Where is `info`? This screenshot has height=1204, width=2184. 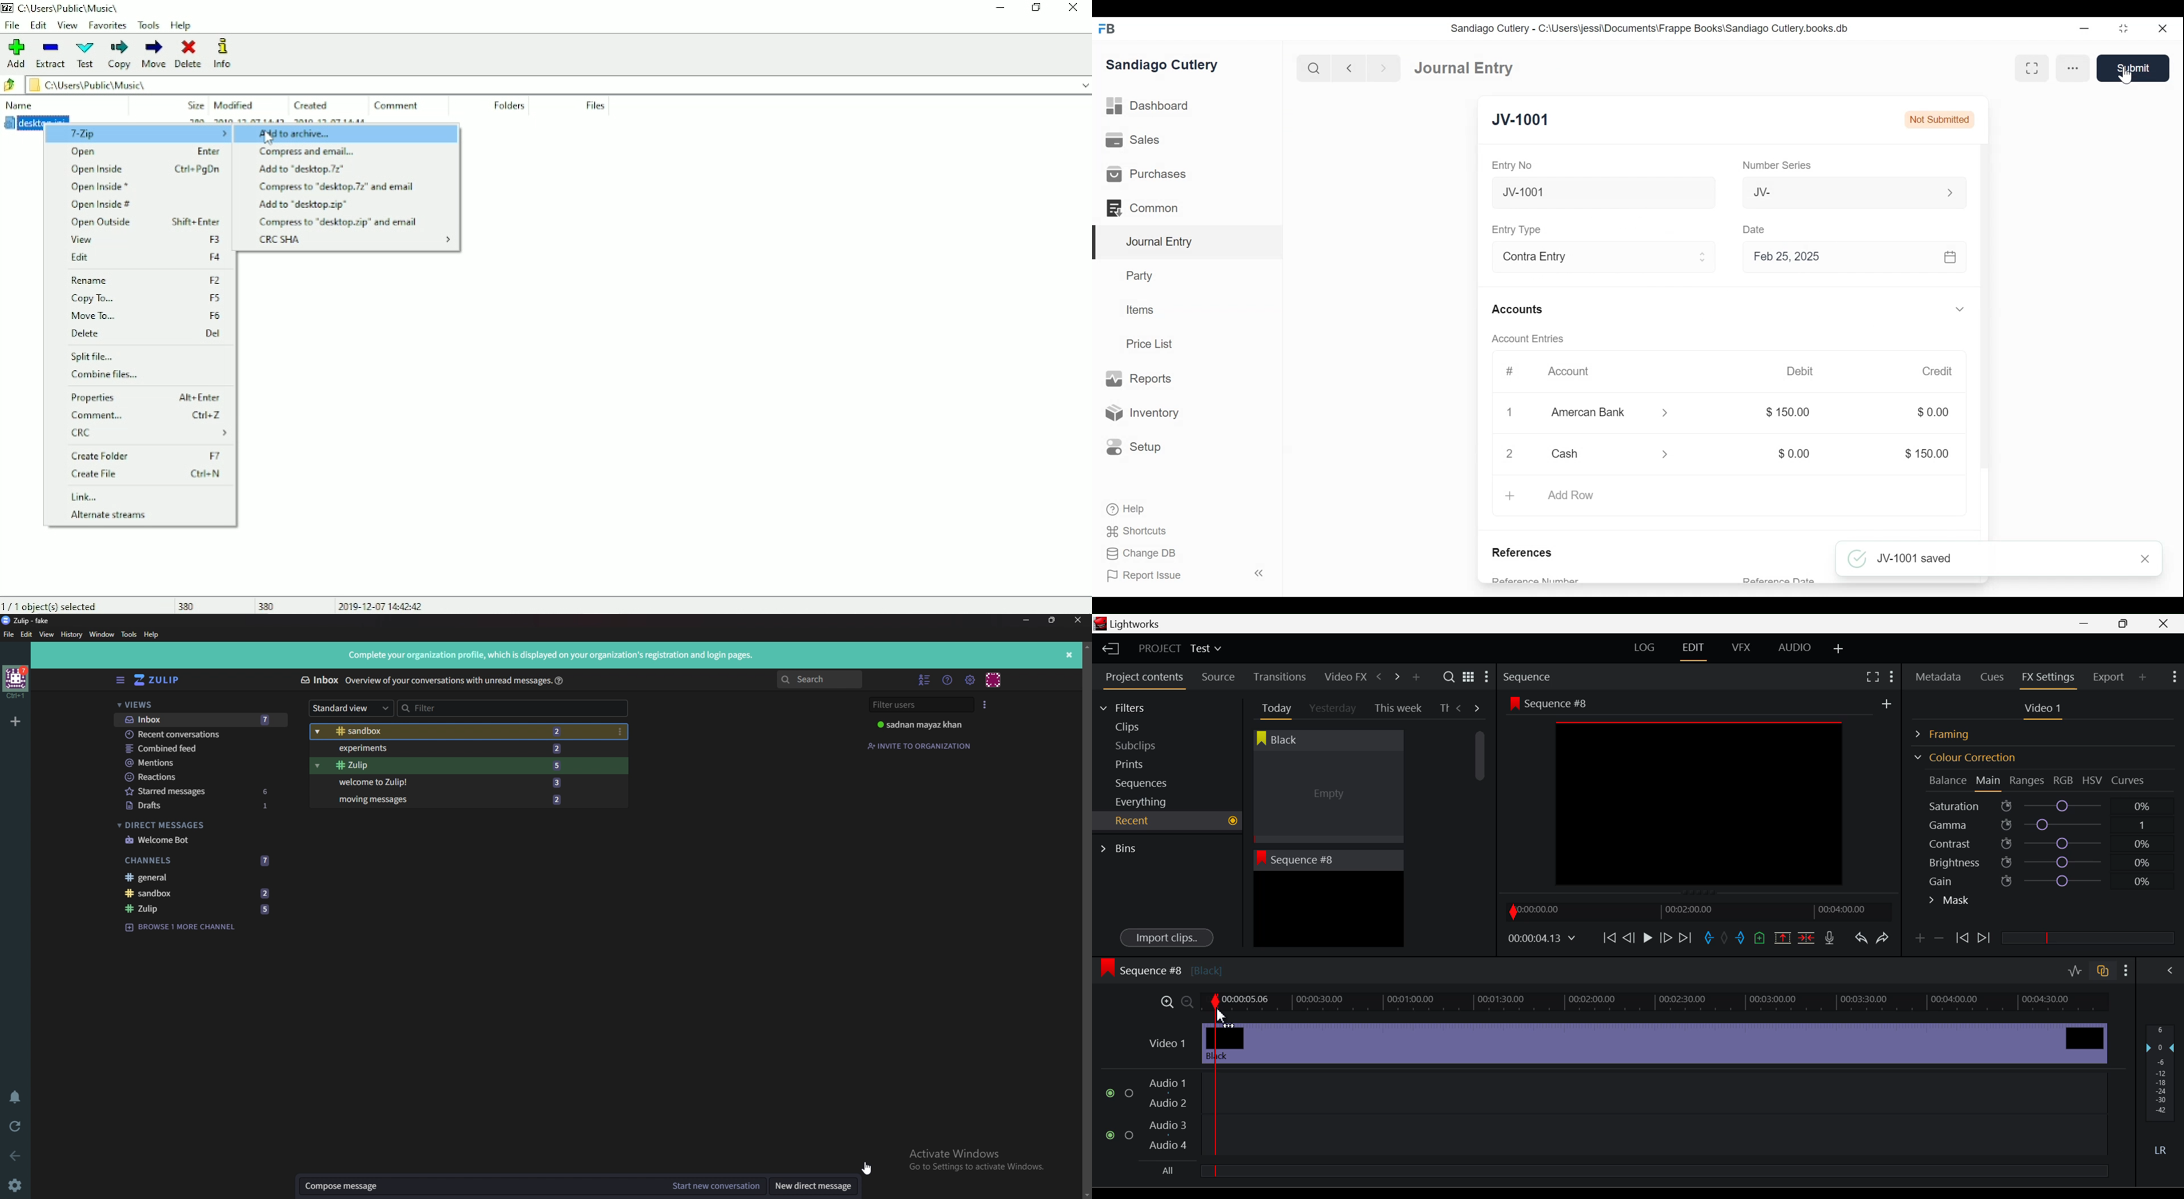 info is located at coordinates (554, 656).